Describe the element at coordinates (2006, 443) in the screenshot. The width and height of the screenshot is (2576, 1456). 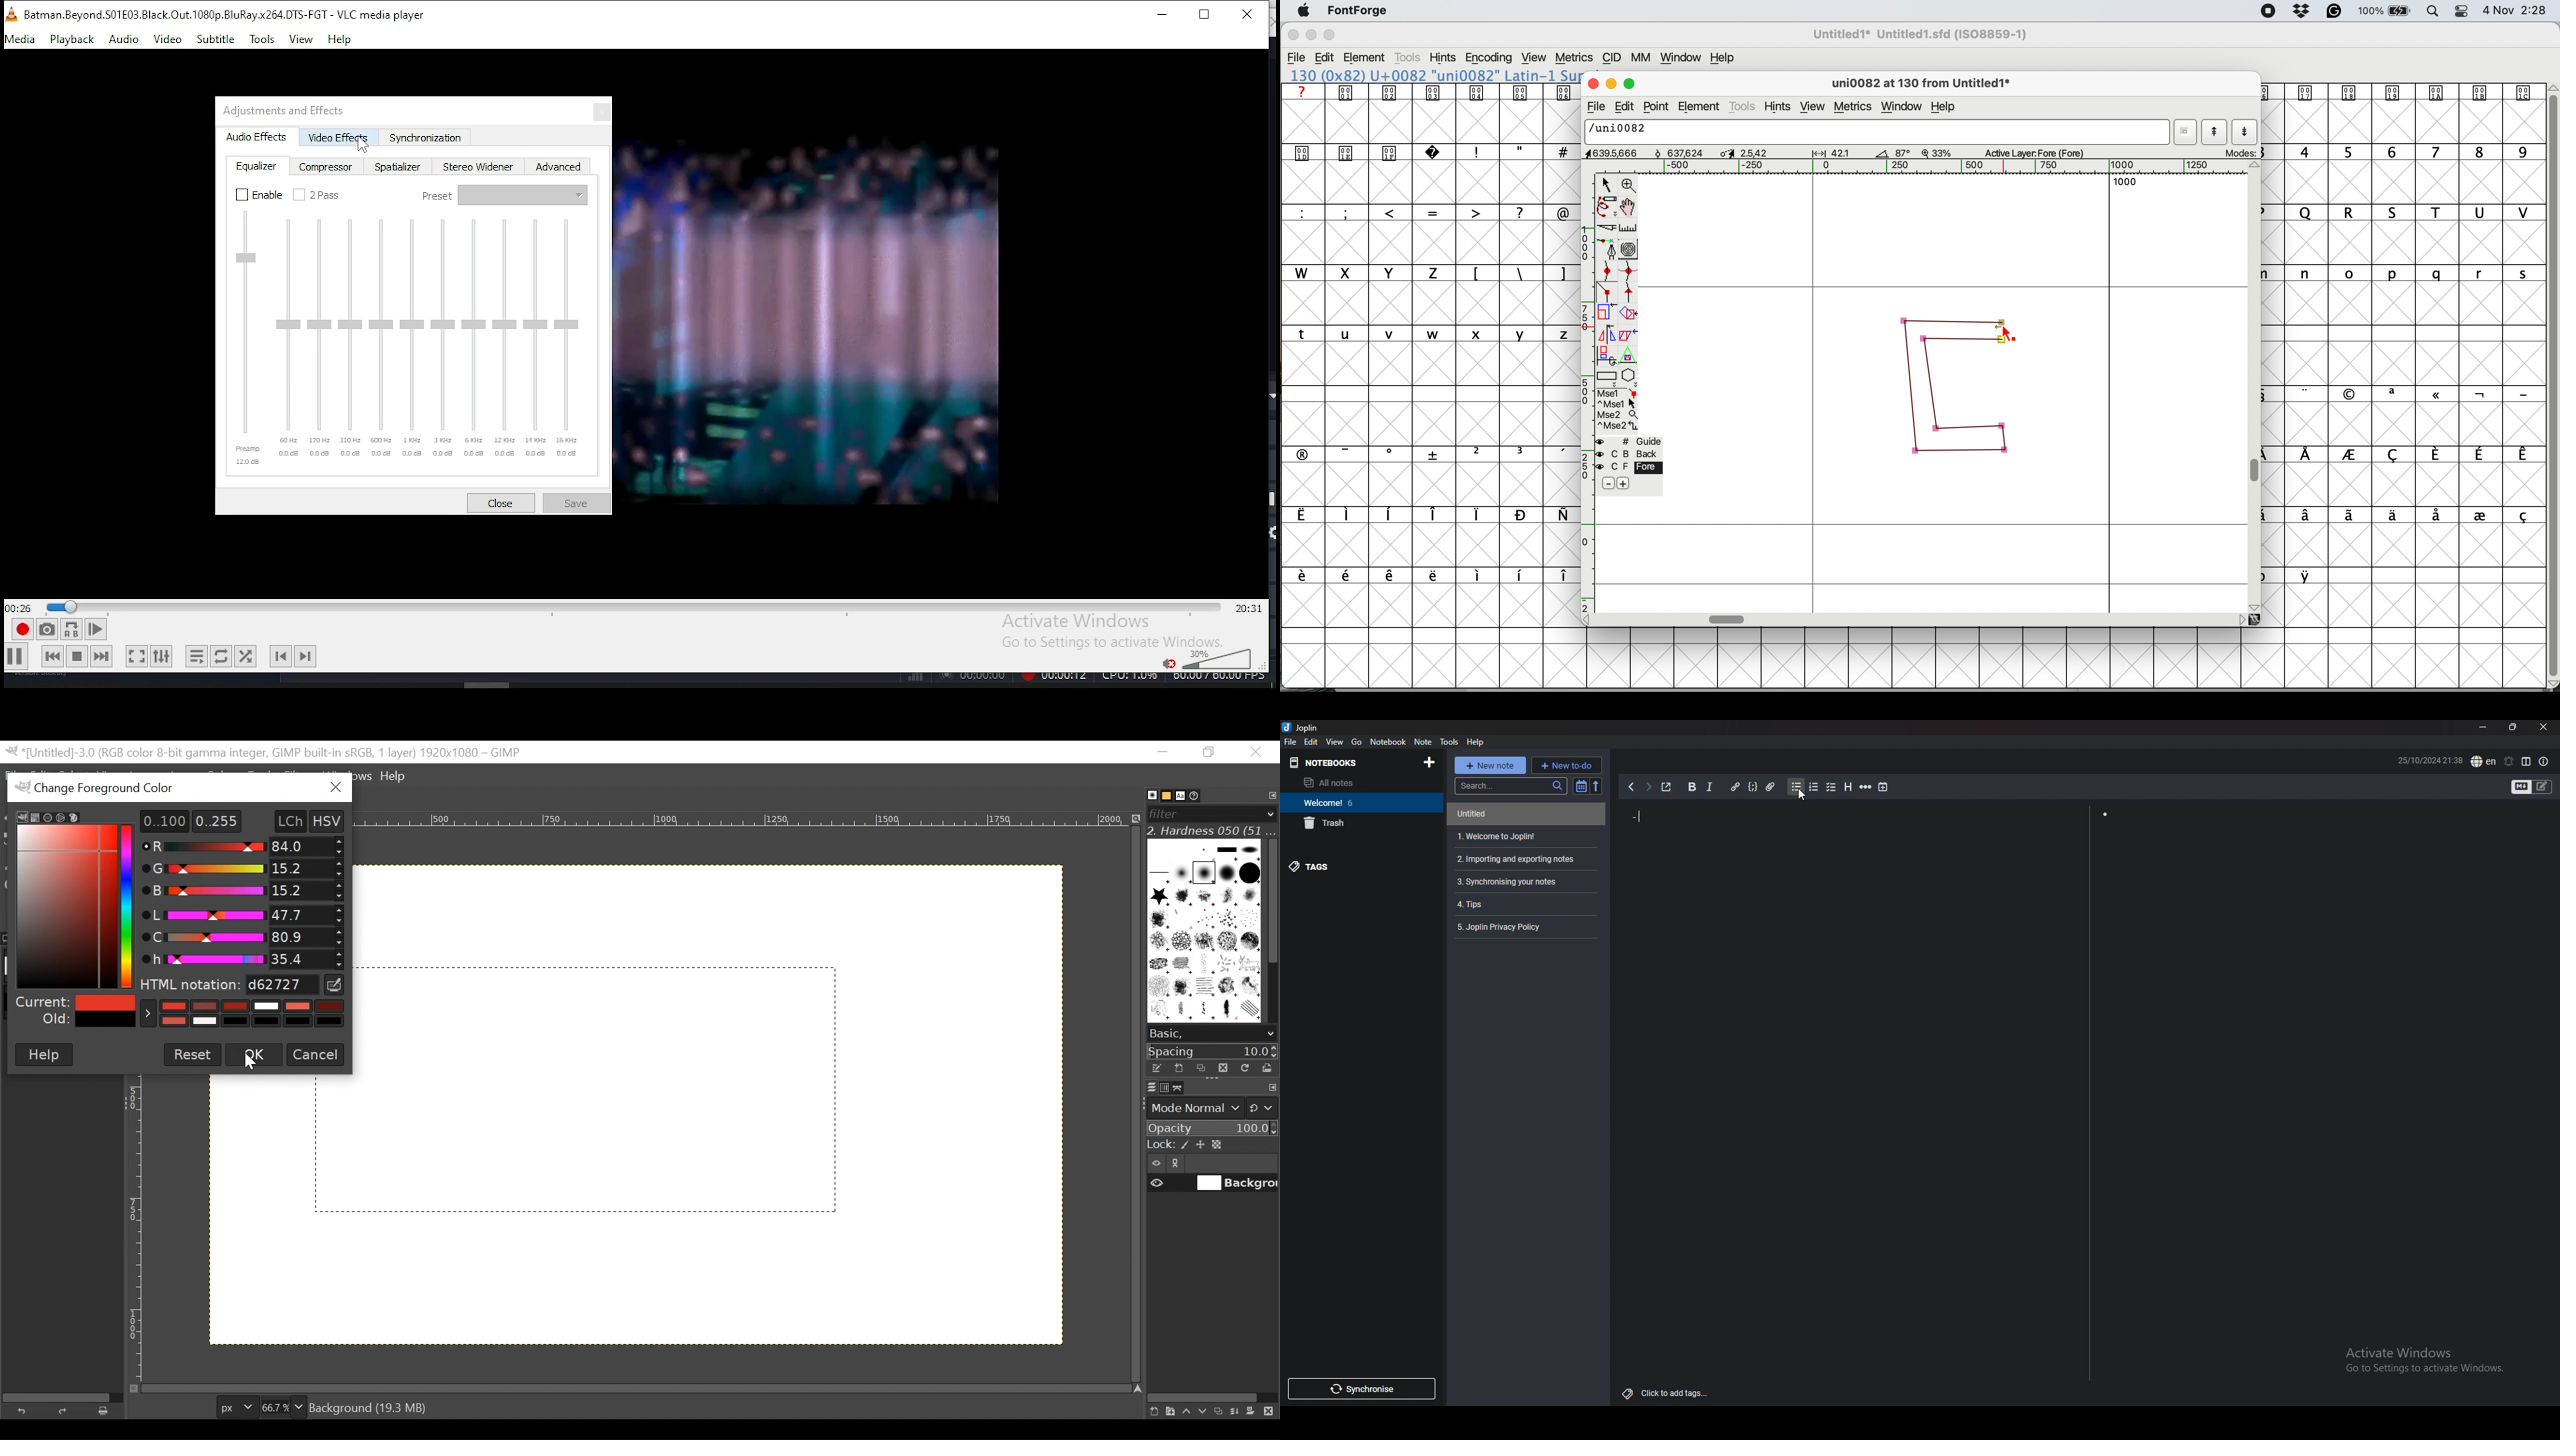
I see `corner points connected` at that location.